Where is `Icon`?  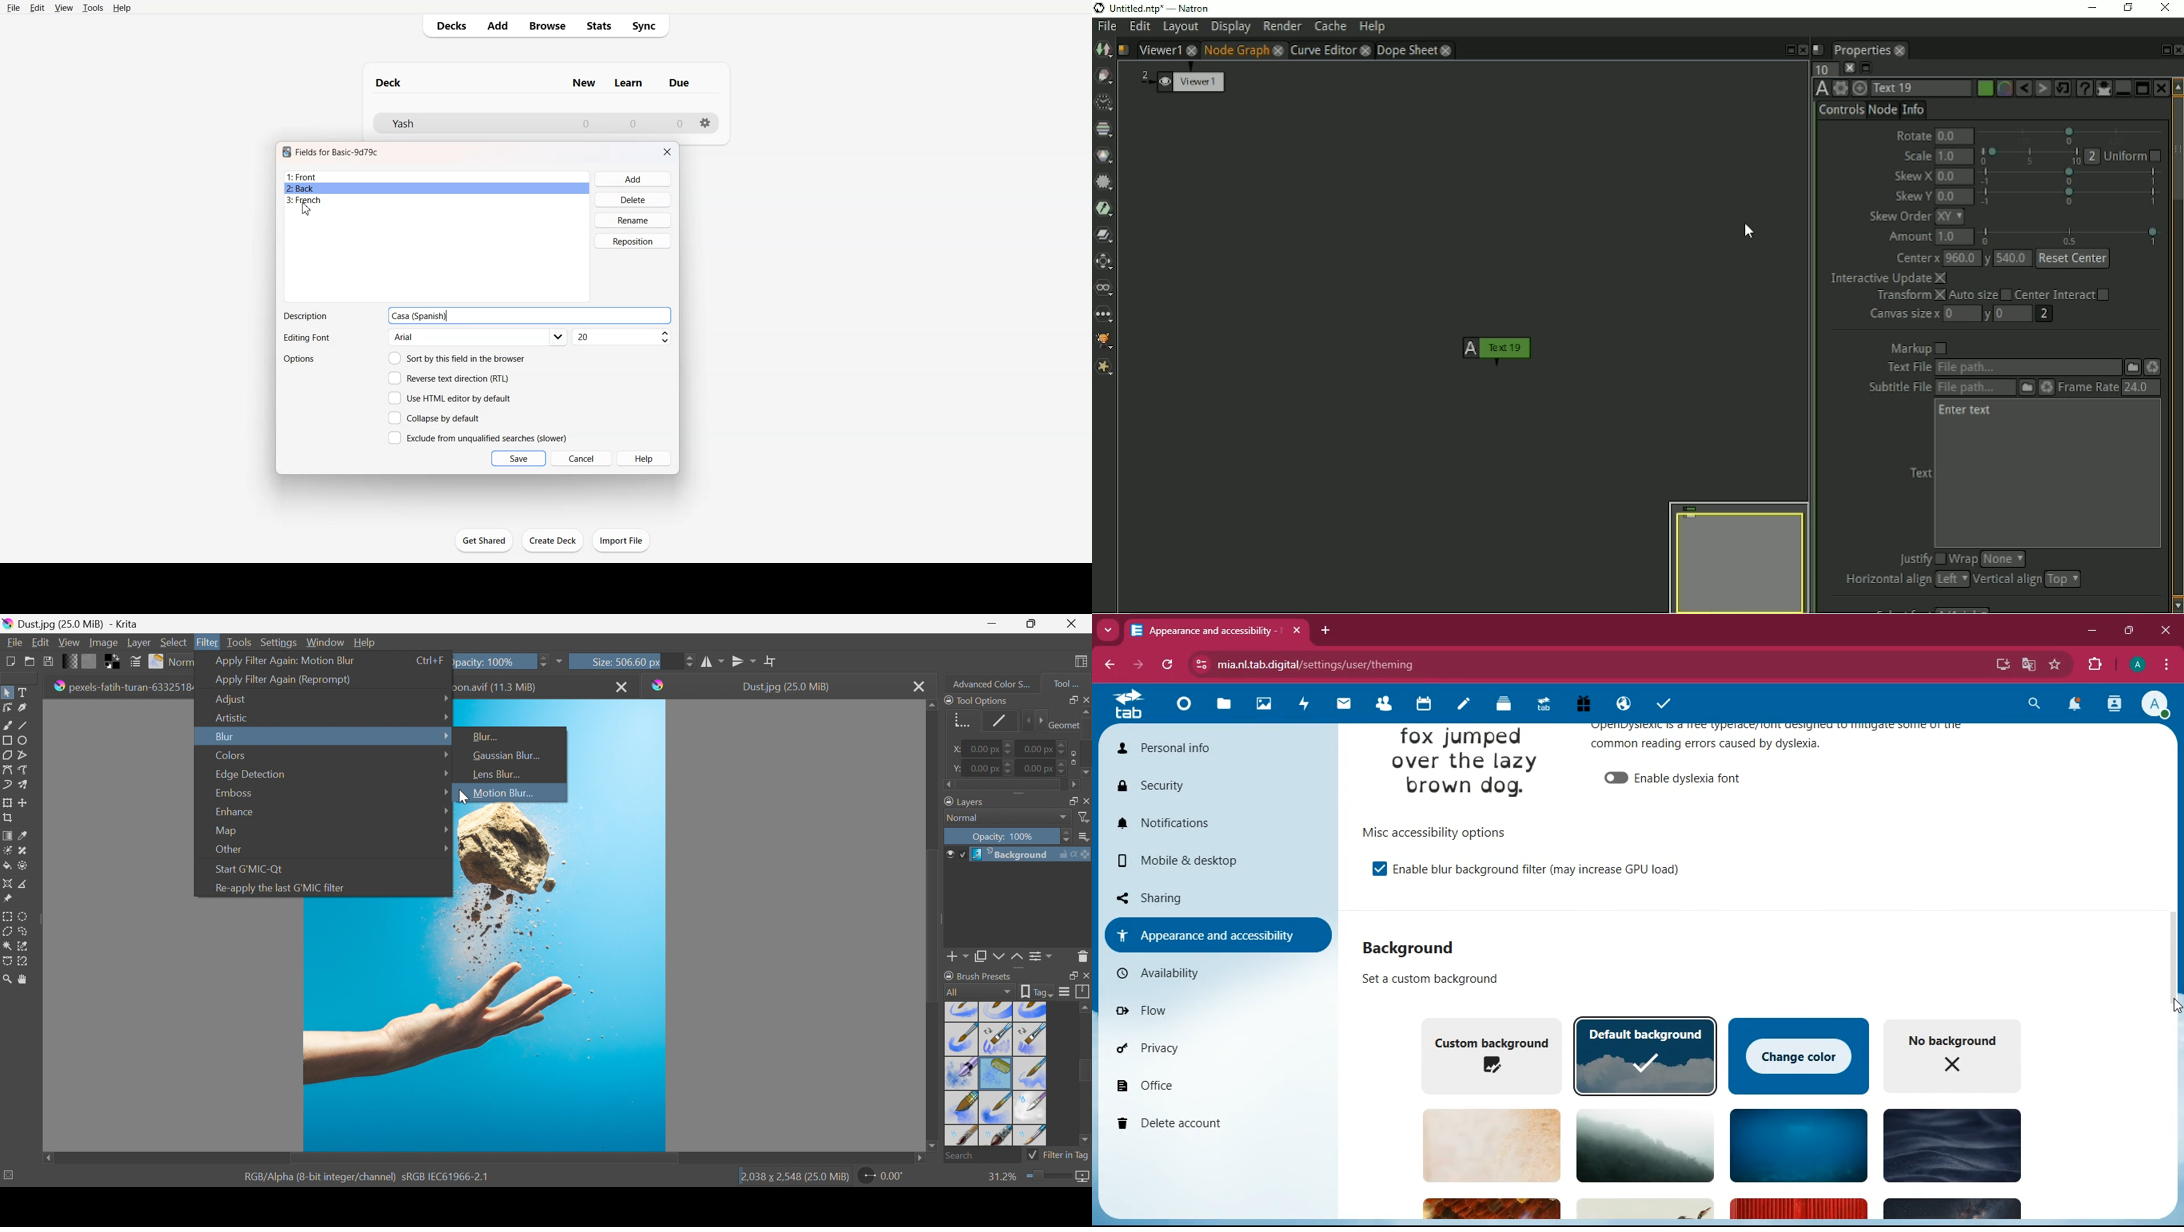
Icon is located at coordinates (1071, 757).